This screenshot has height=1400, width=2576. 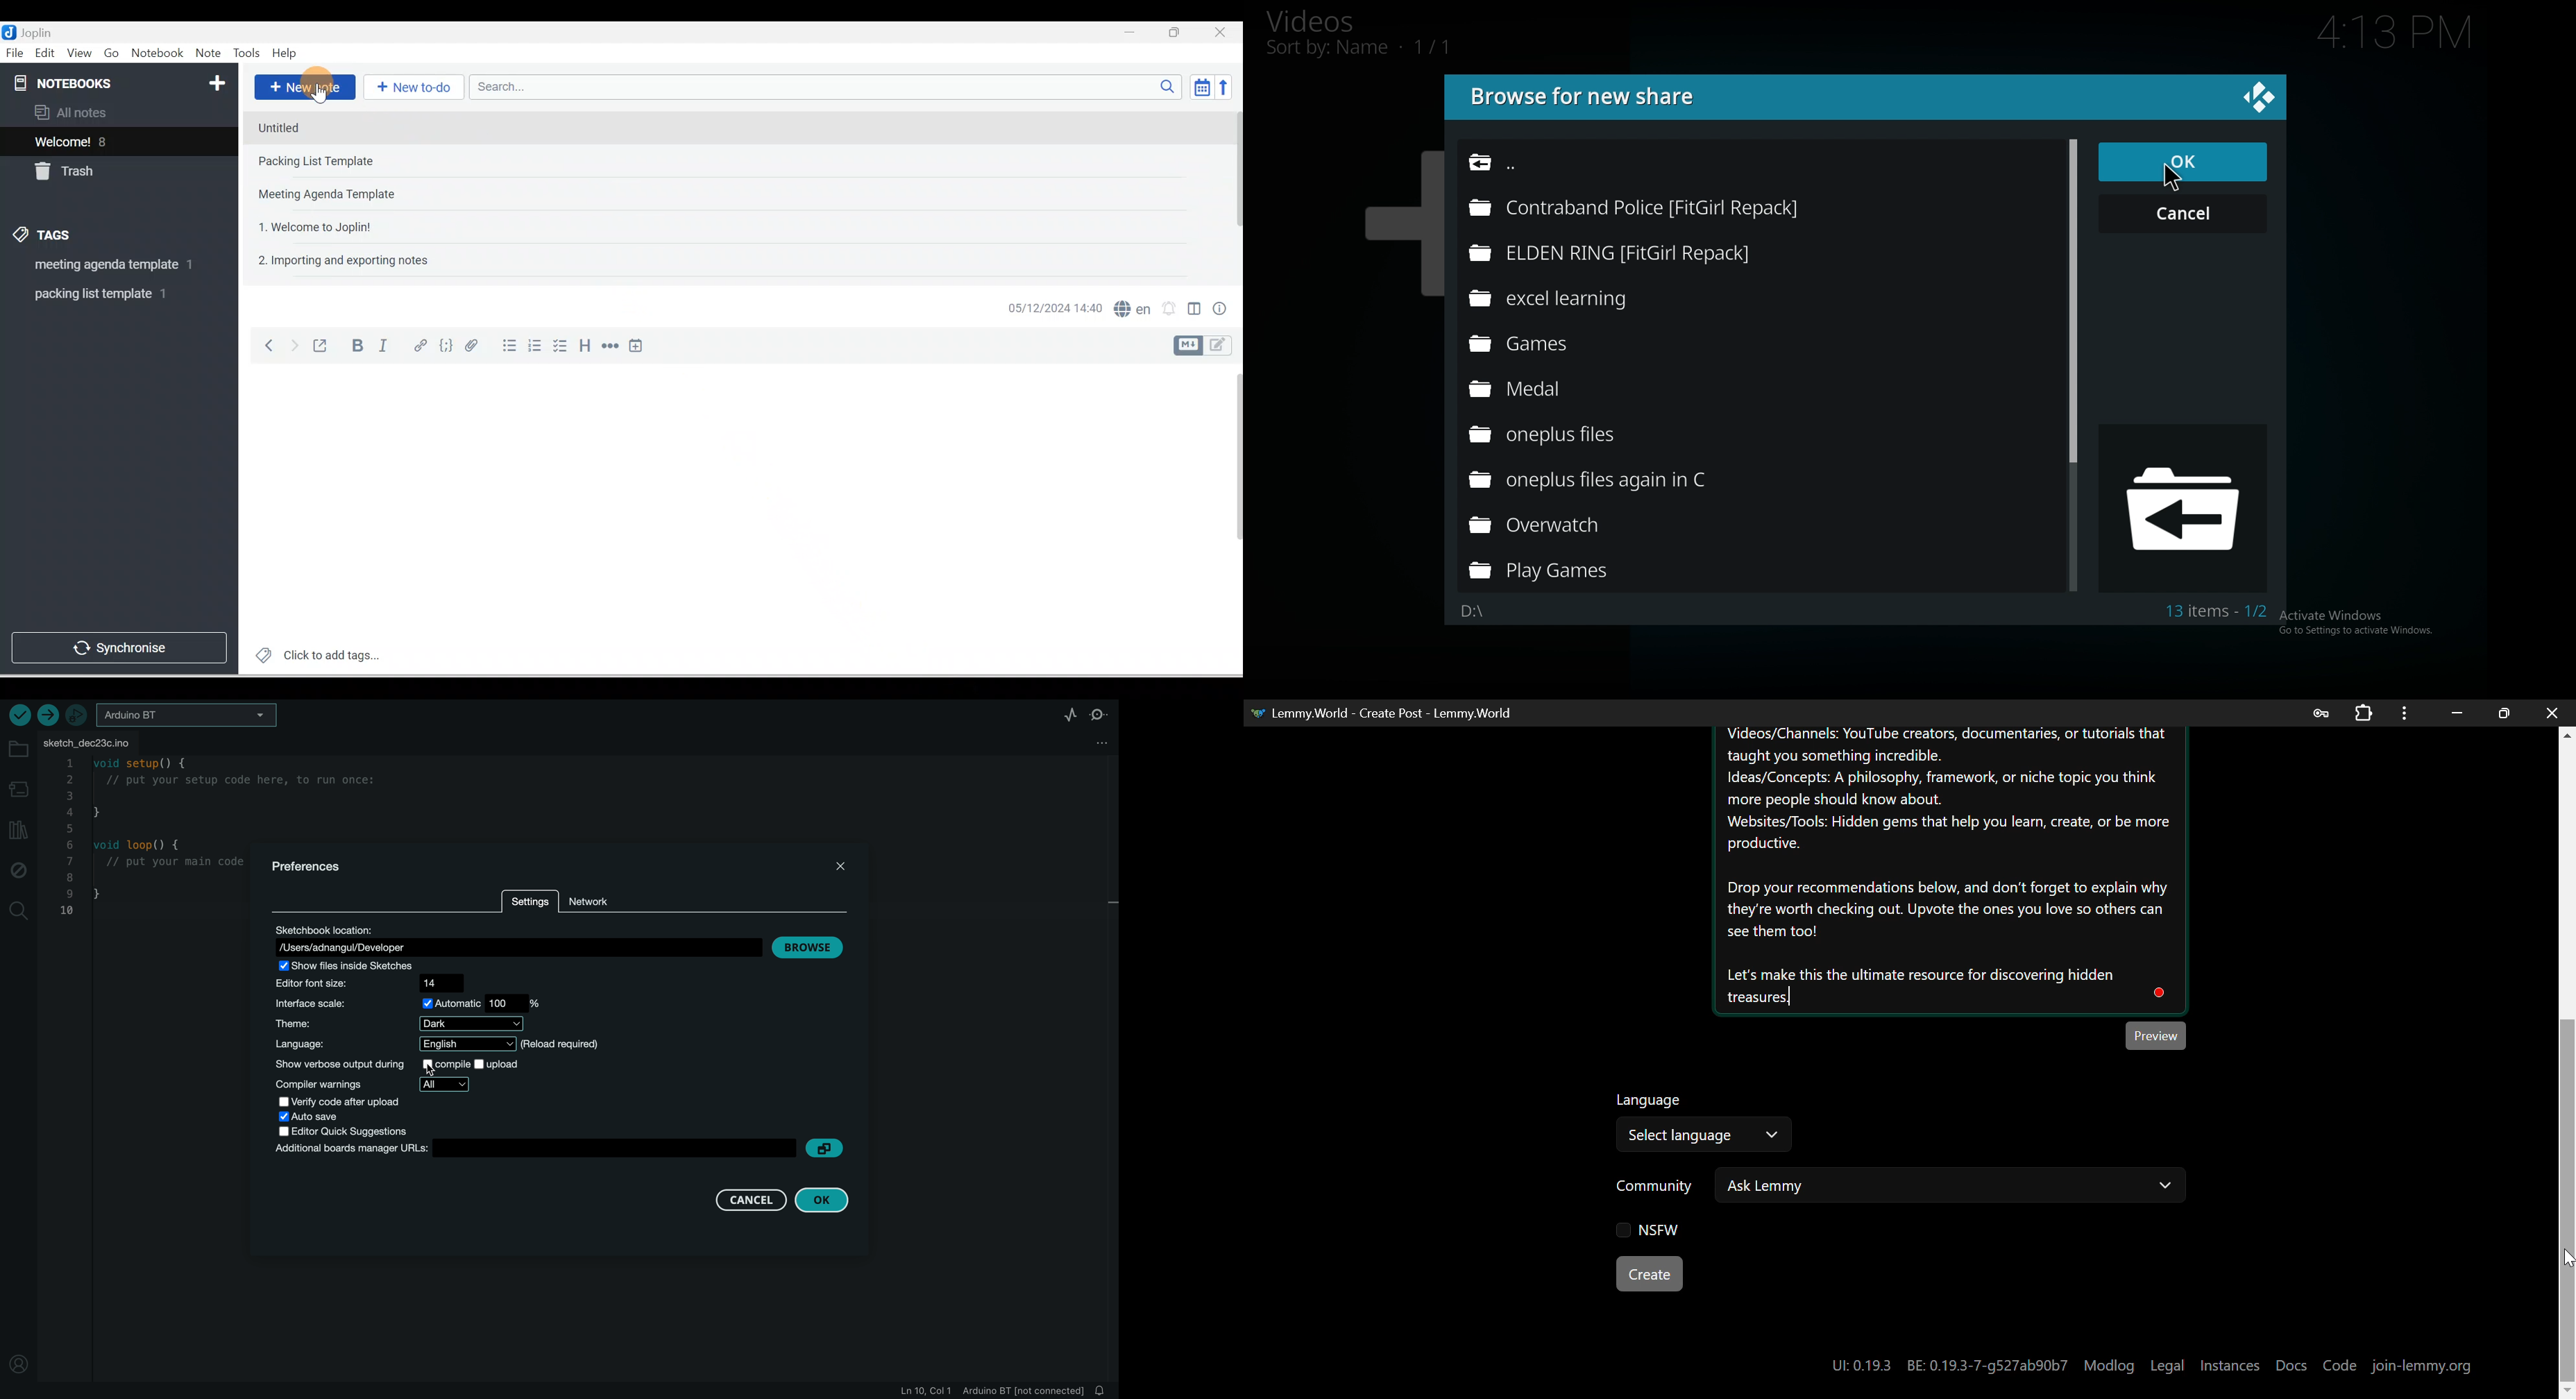 What do you see at coordinates (102, 266) in the screenshot?
I see `Tag 1` at bounding box center [102, 266].